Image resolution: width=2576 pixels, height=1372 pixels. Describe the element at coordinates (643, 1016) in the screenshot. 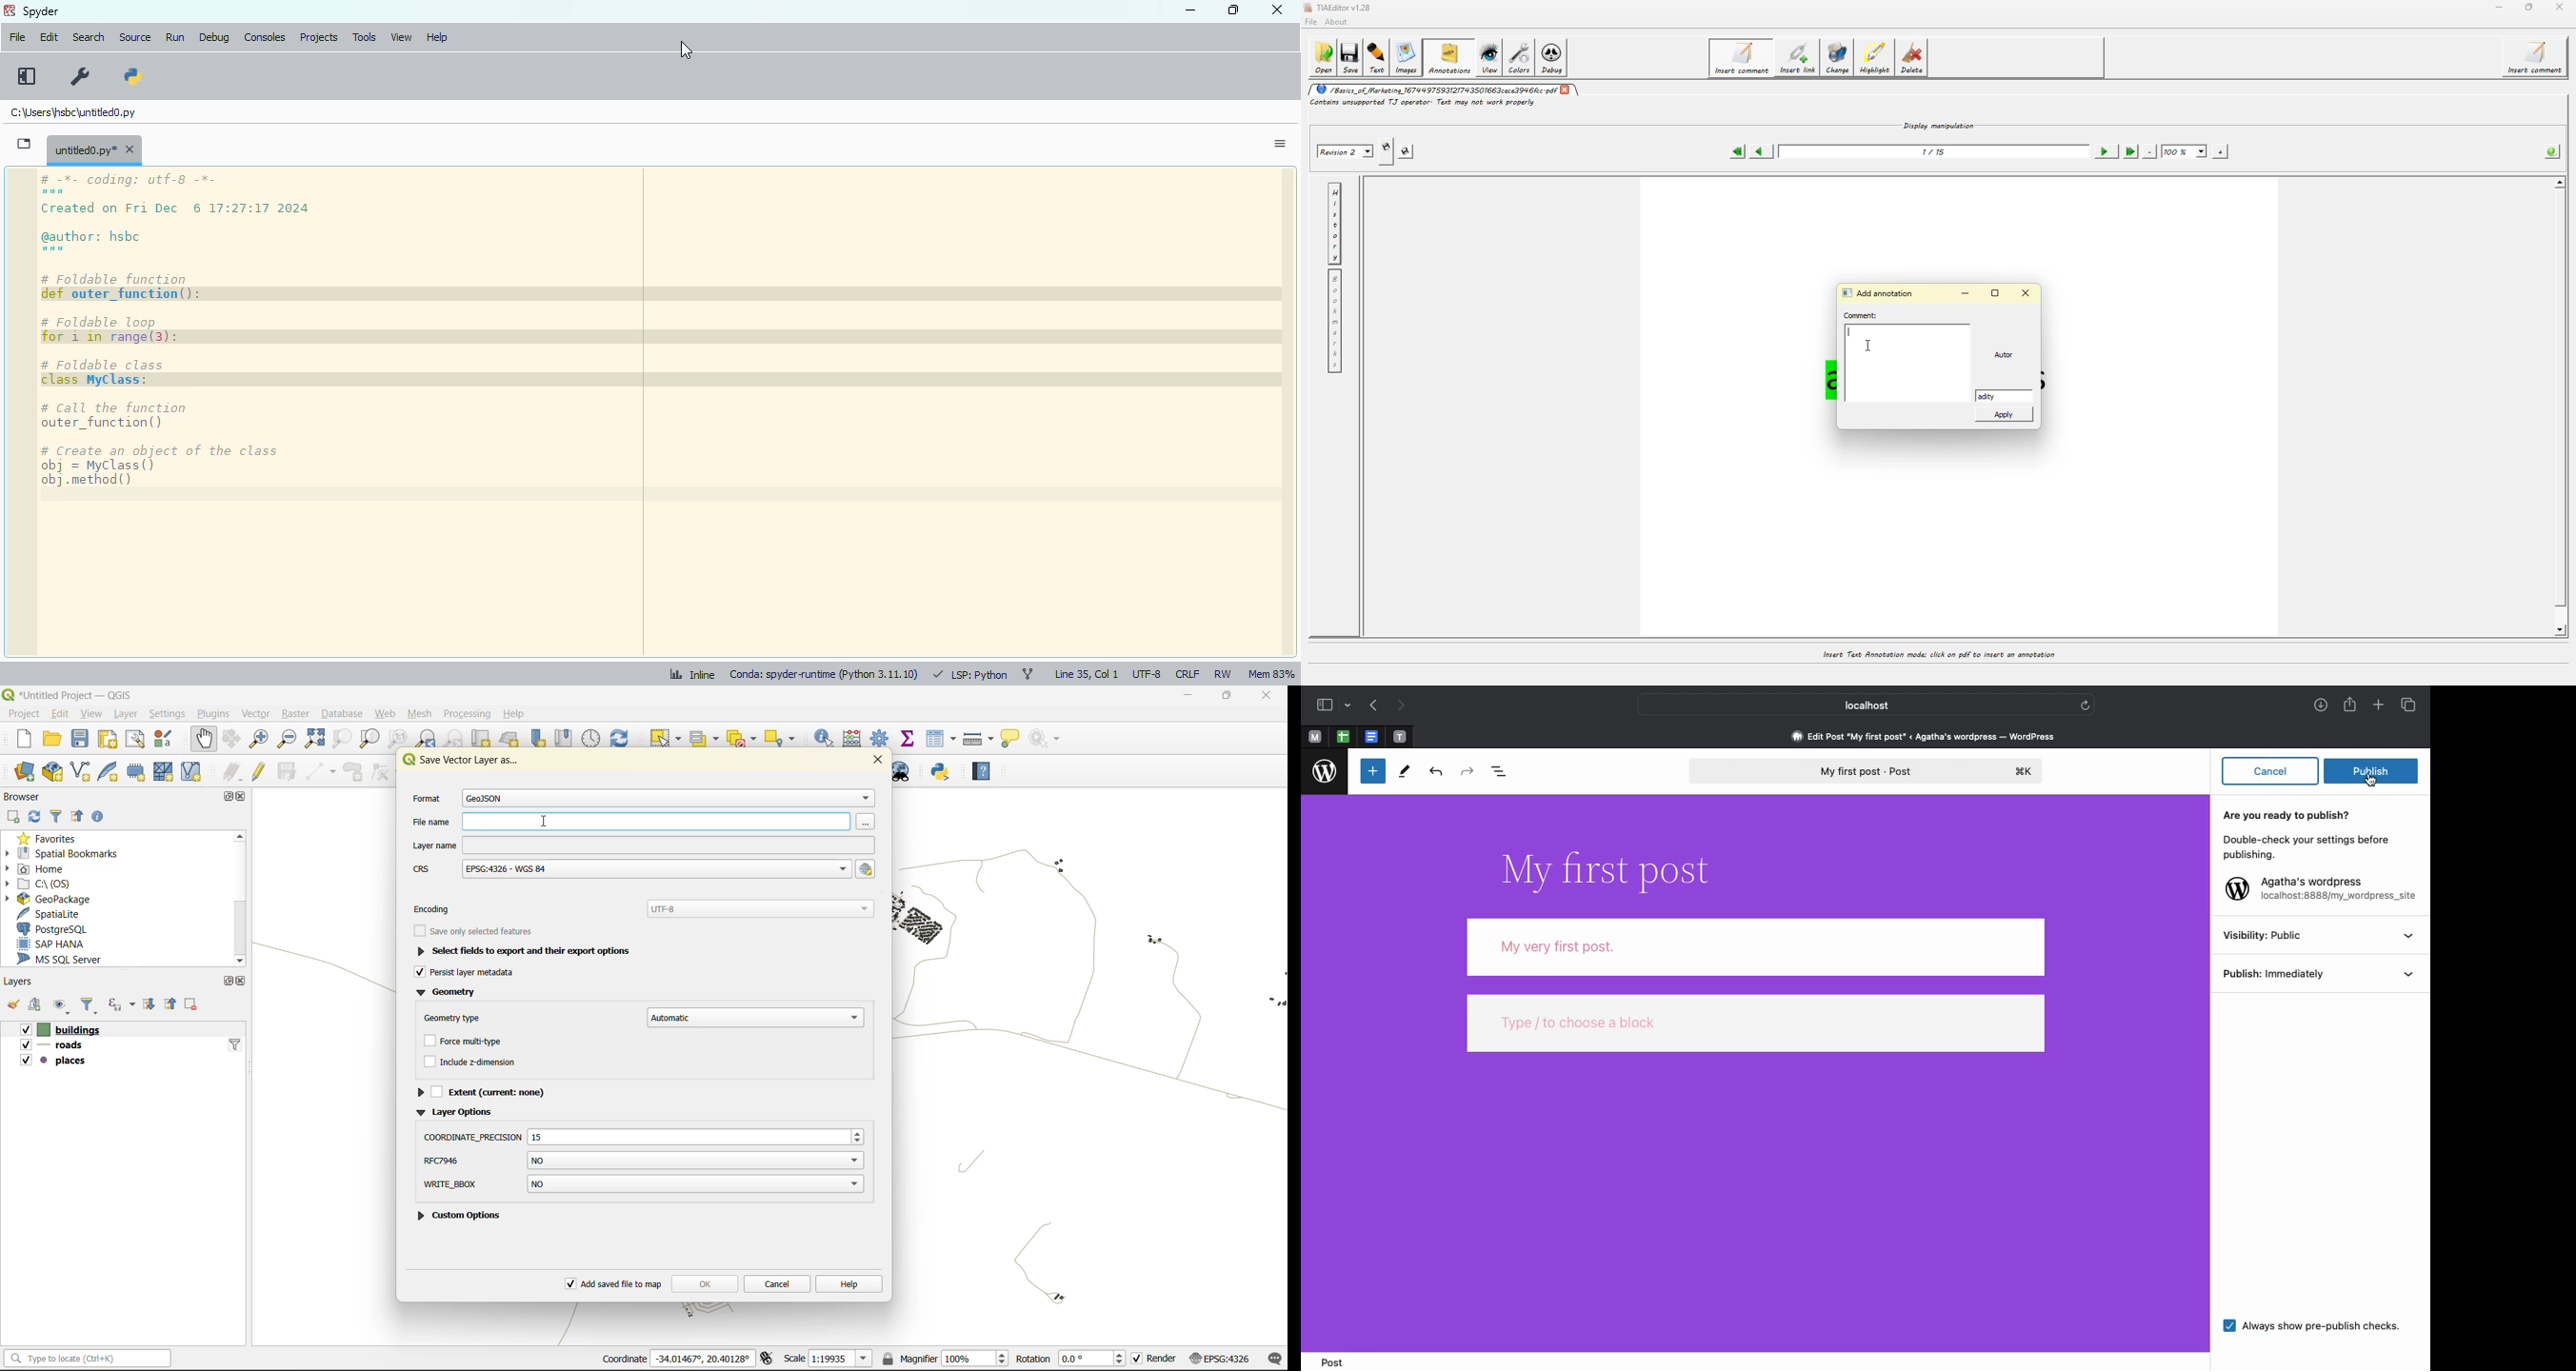

I see `geometry type` at that location.